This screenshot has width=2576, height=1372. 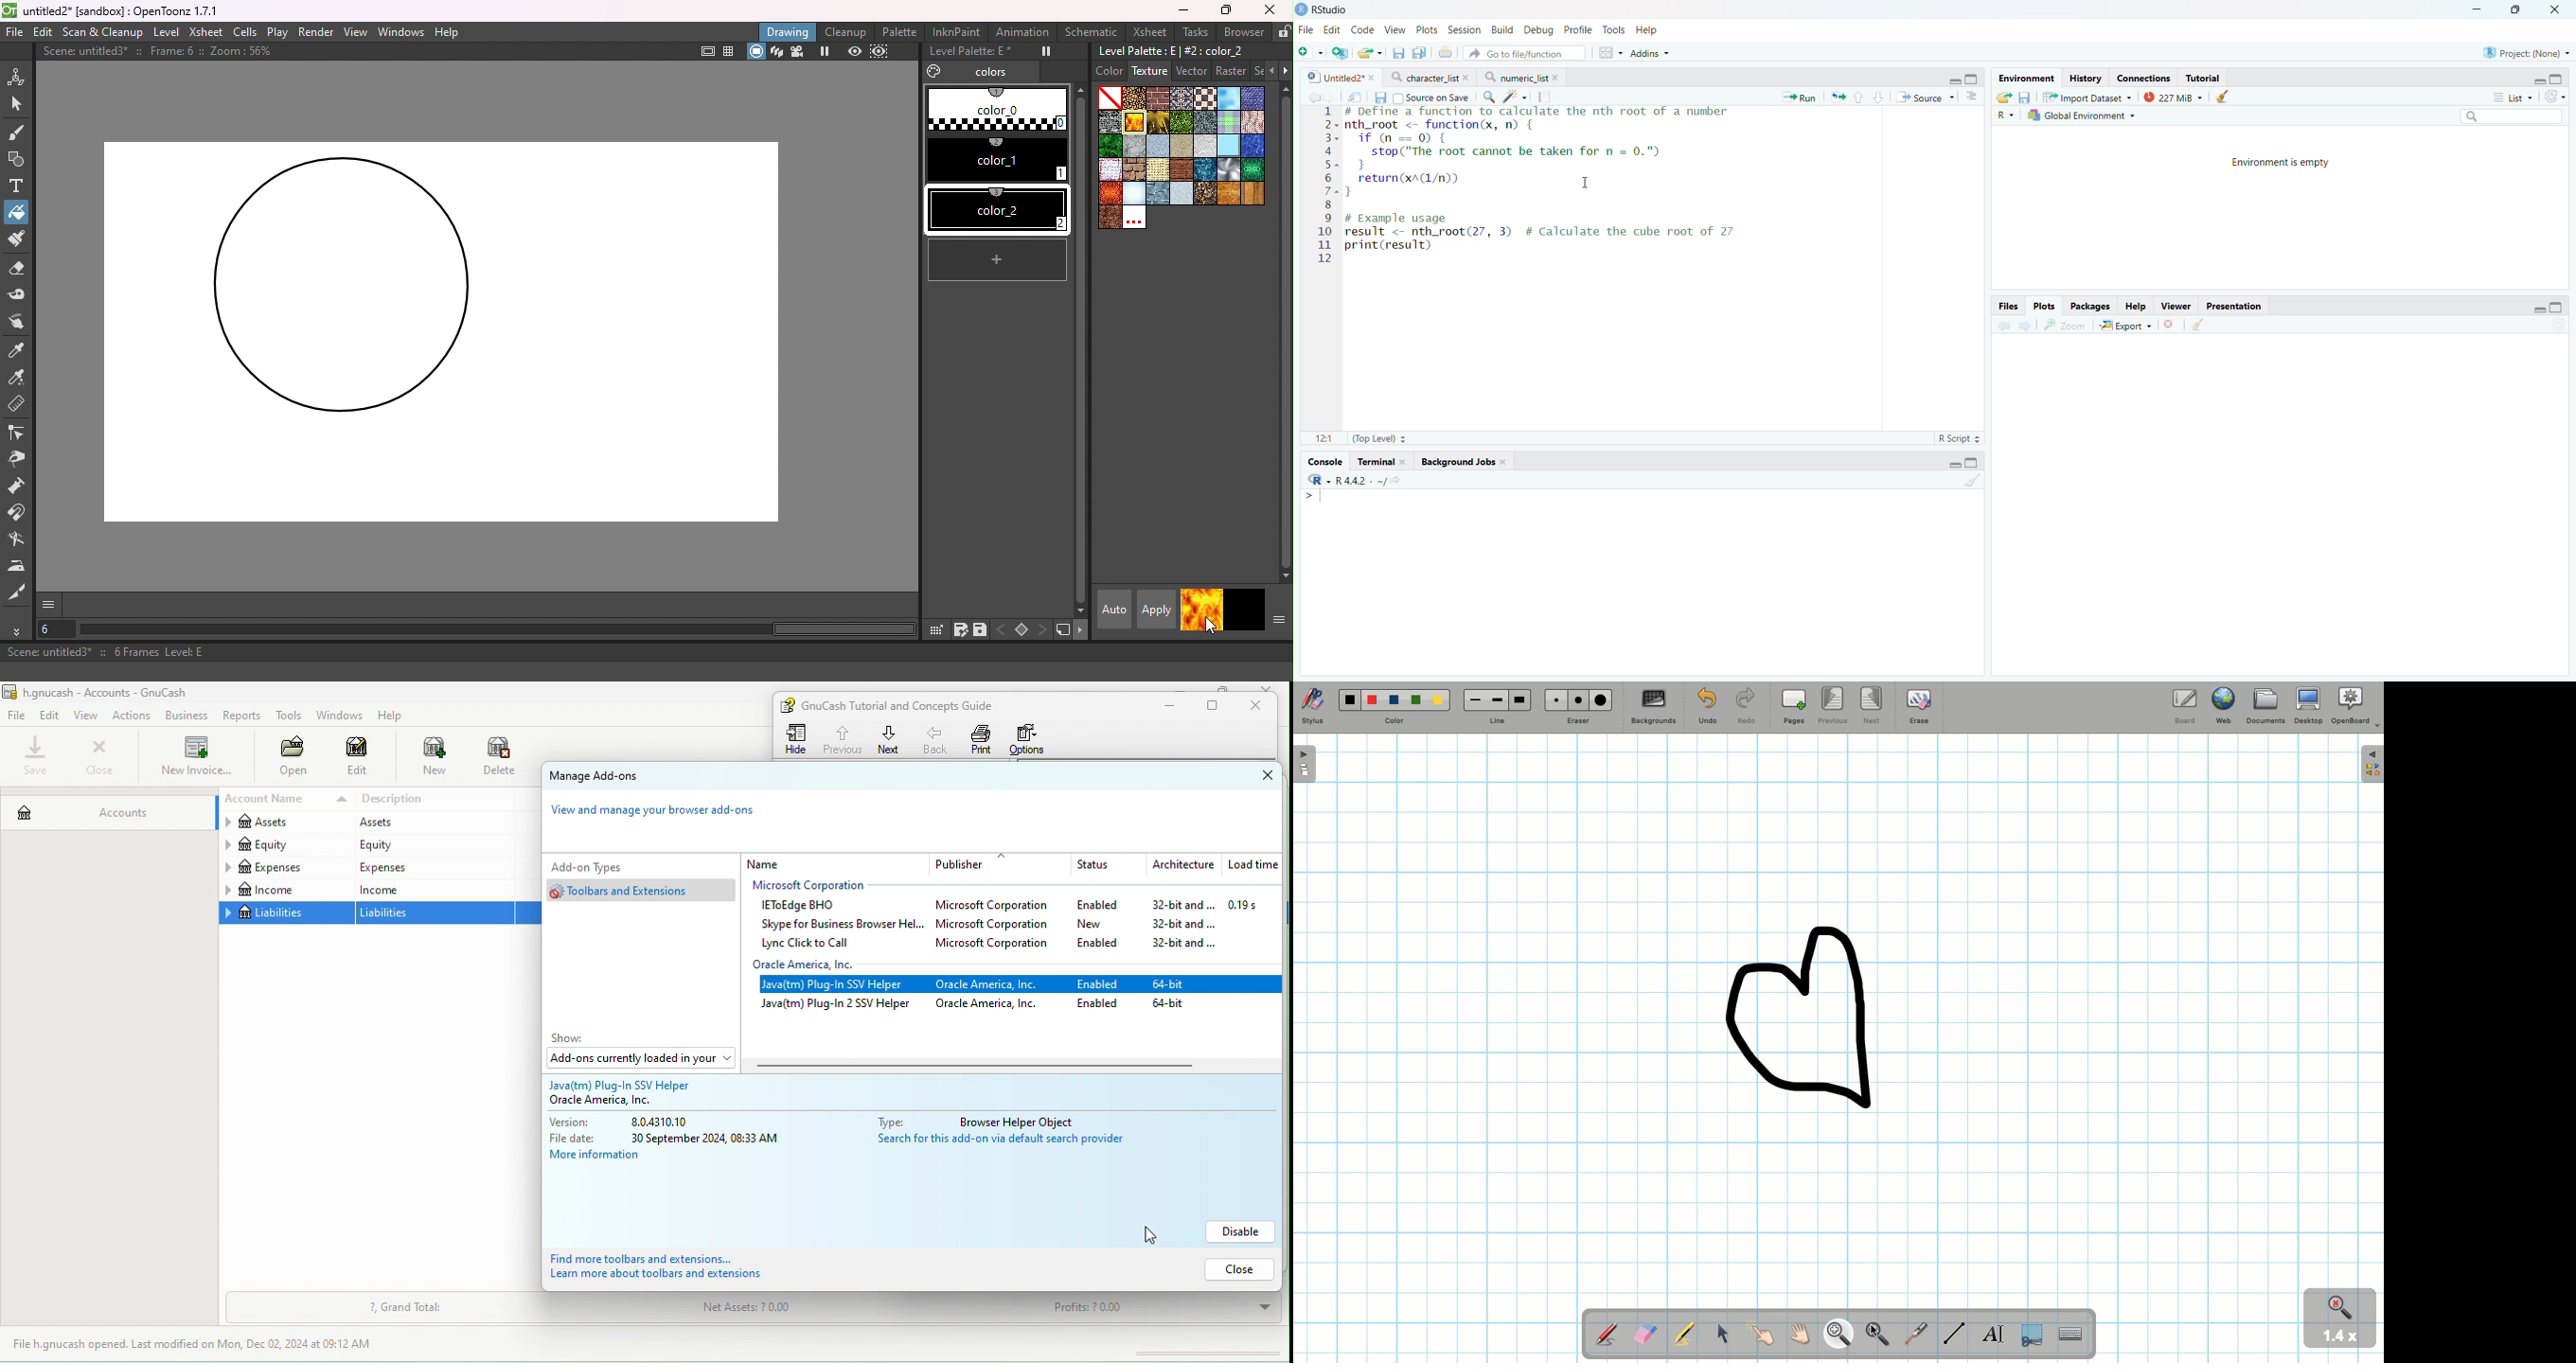 I want to click on Background Jobs, so click(x=1464, y=460).